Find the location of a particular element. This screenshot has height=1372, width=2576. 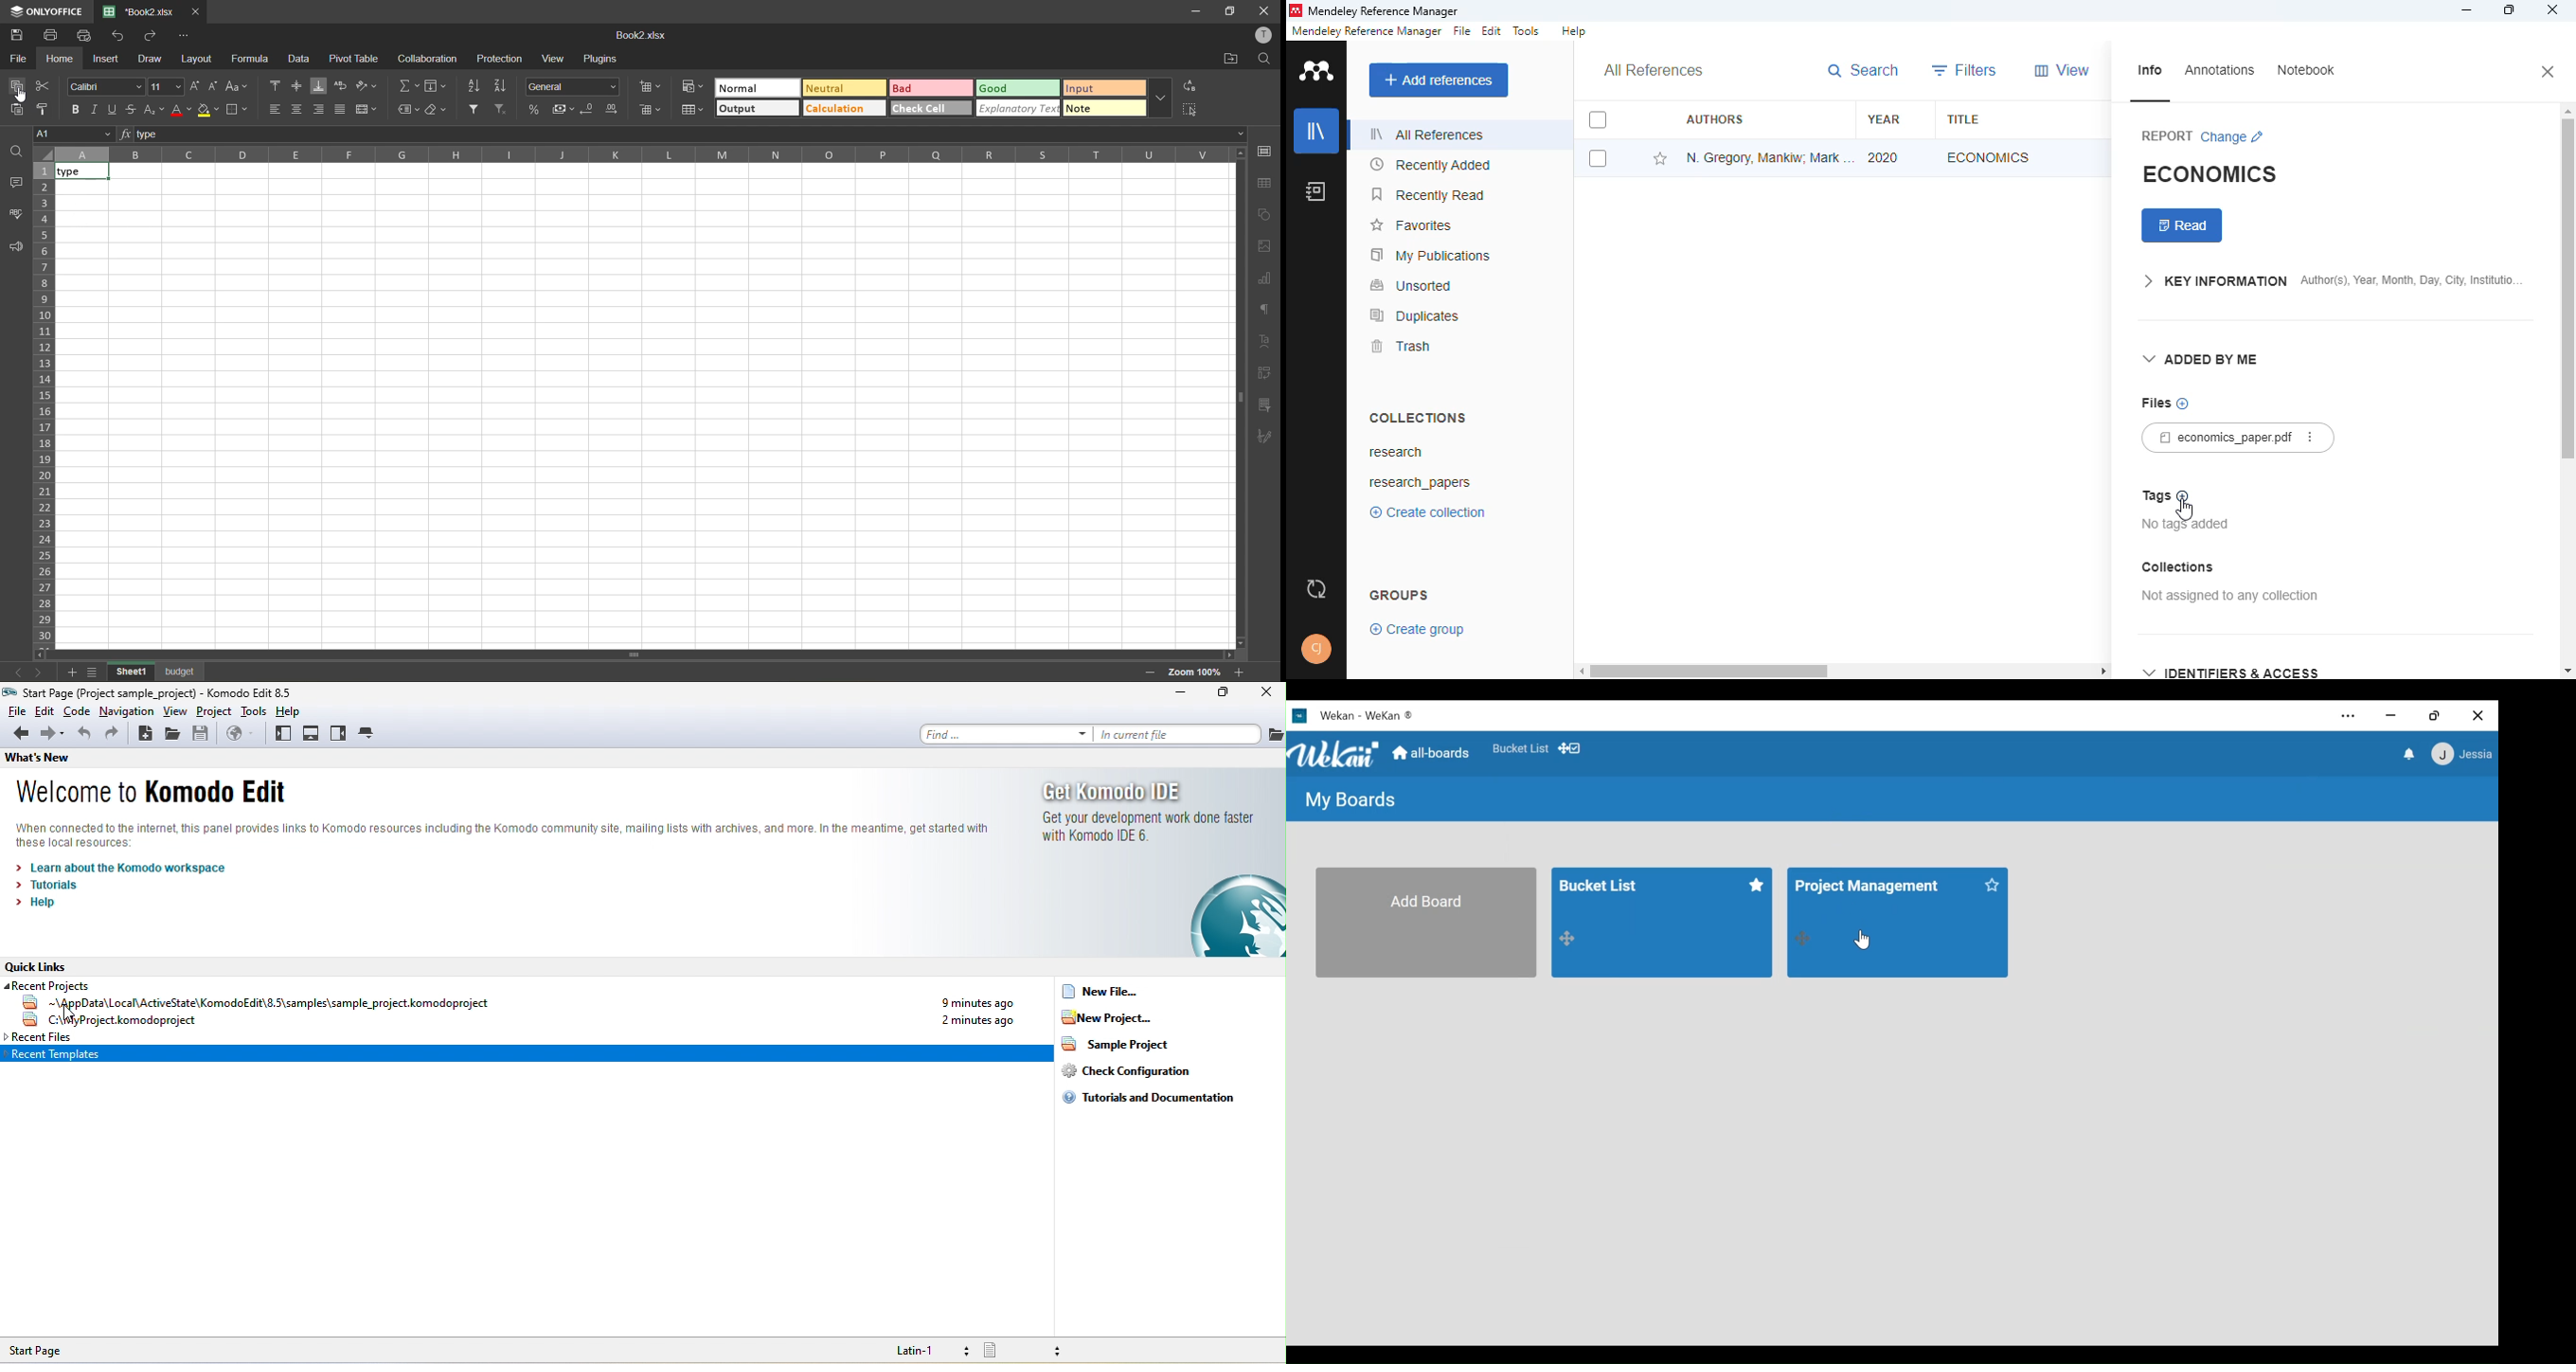

delete cells is located at coordinates (653, 111).